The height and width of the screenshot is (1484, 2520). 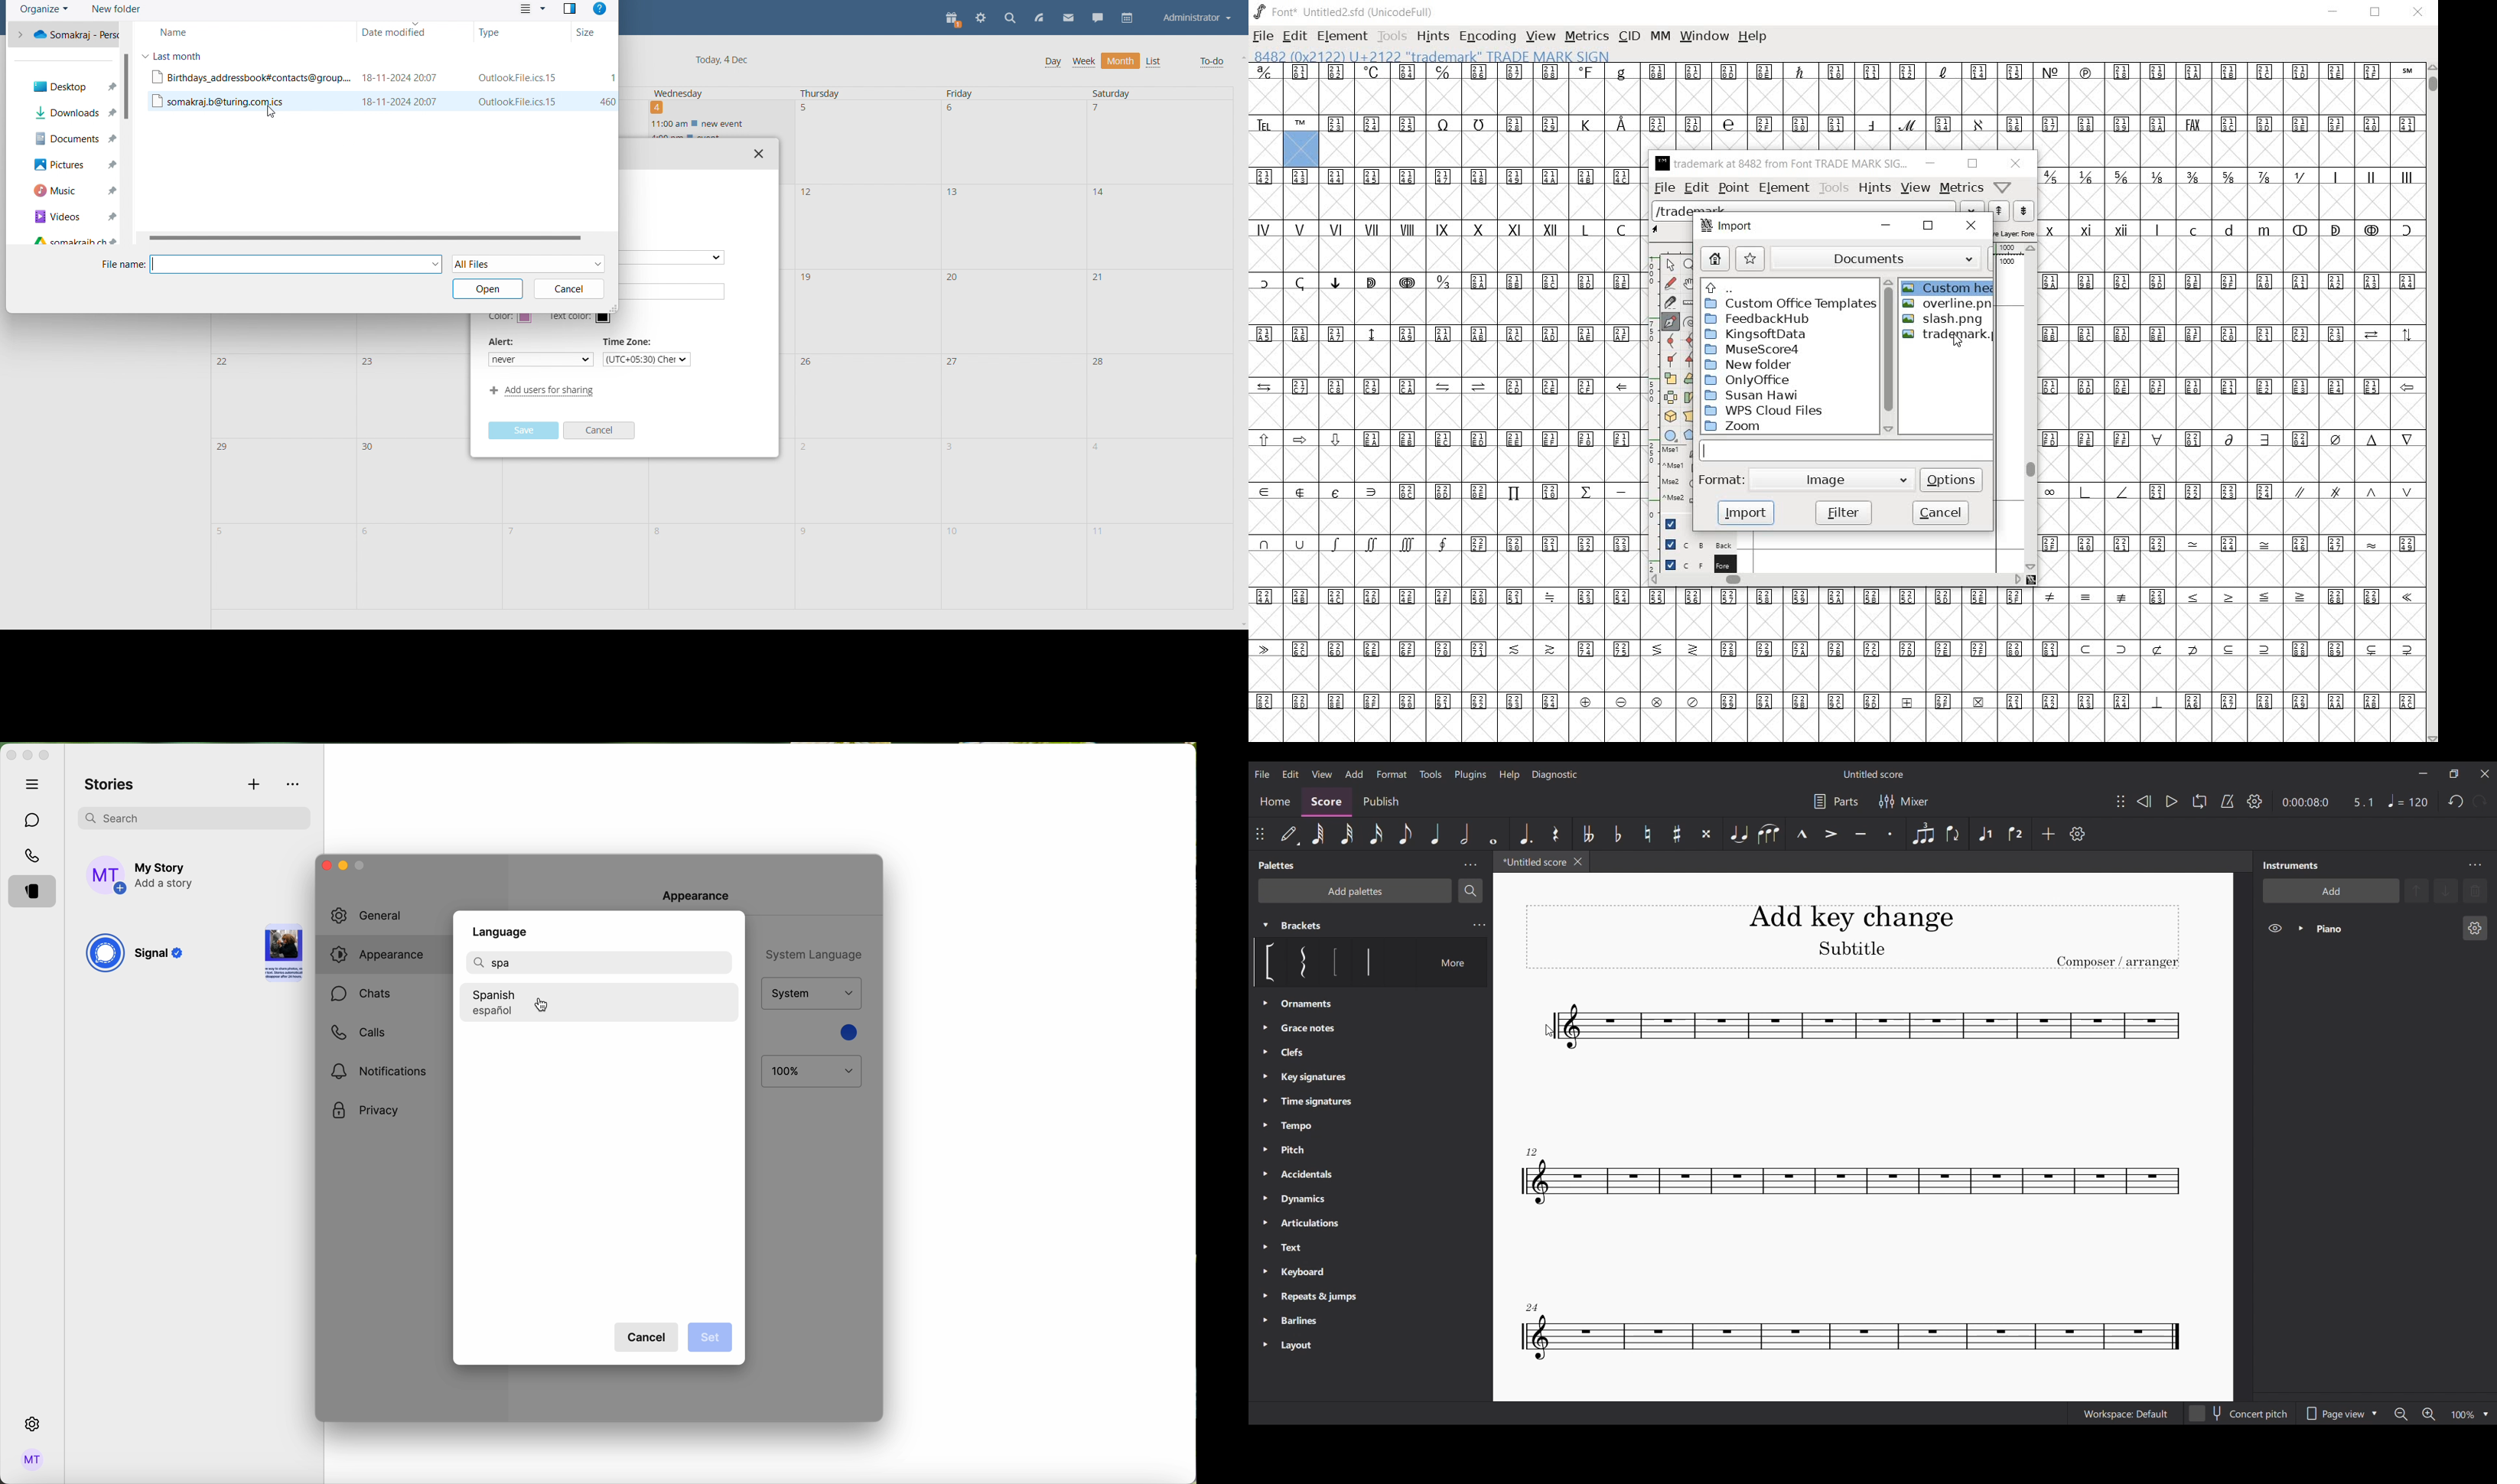 What do you see at coordinates (1276, 801) in the screenshot?
I see `Home section` at bounding box center [1276, 801].